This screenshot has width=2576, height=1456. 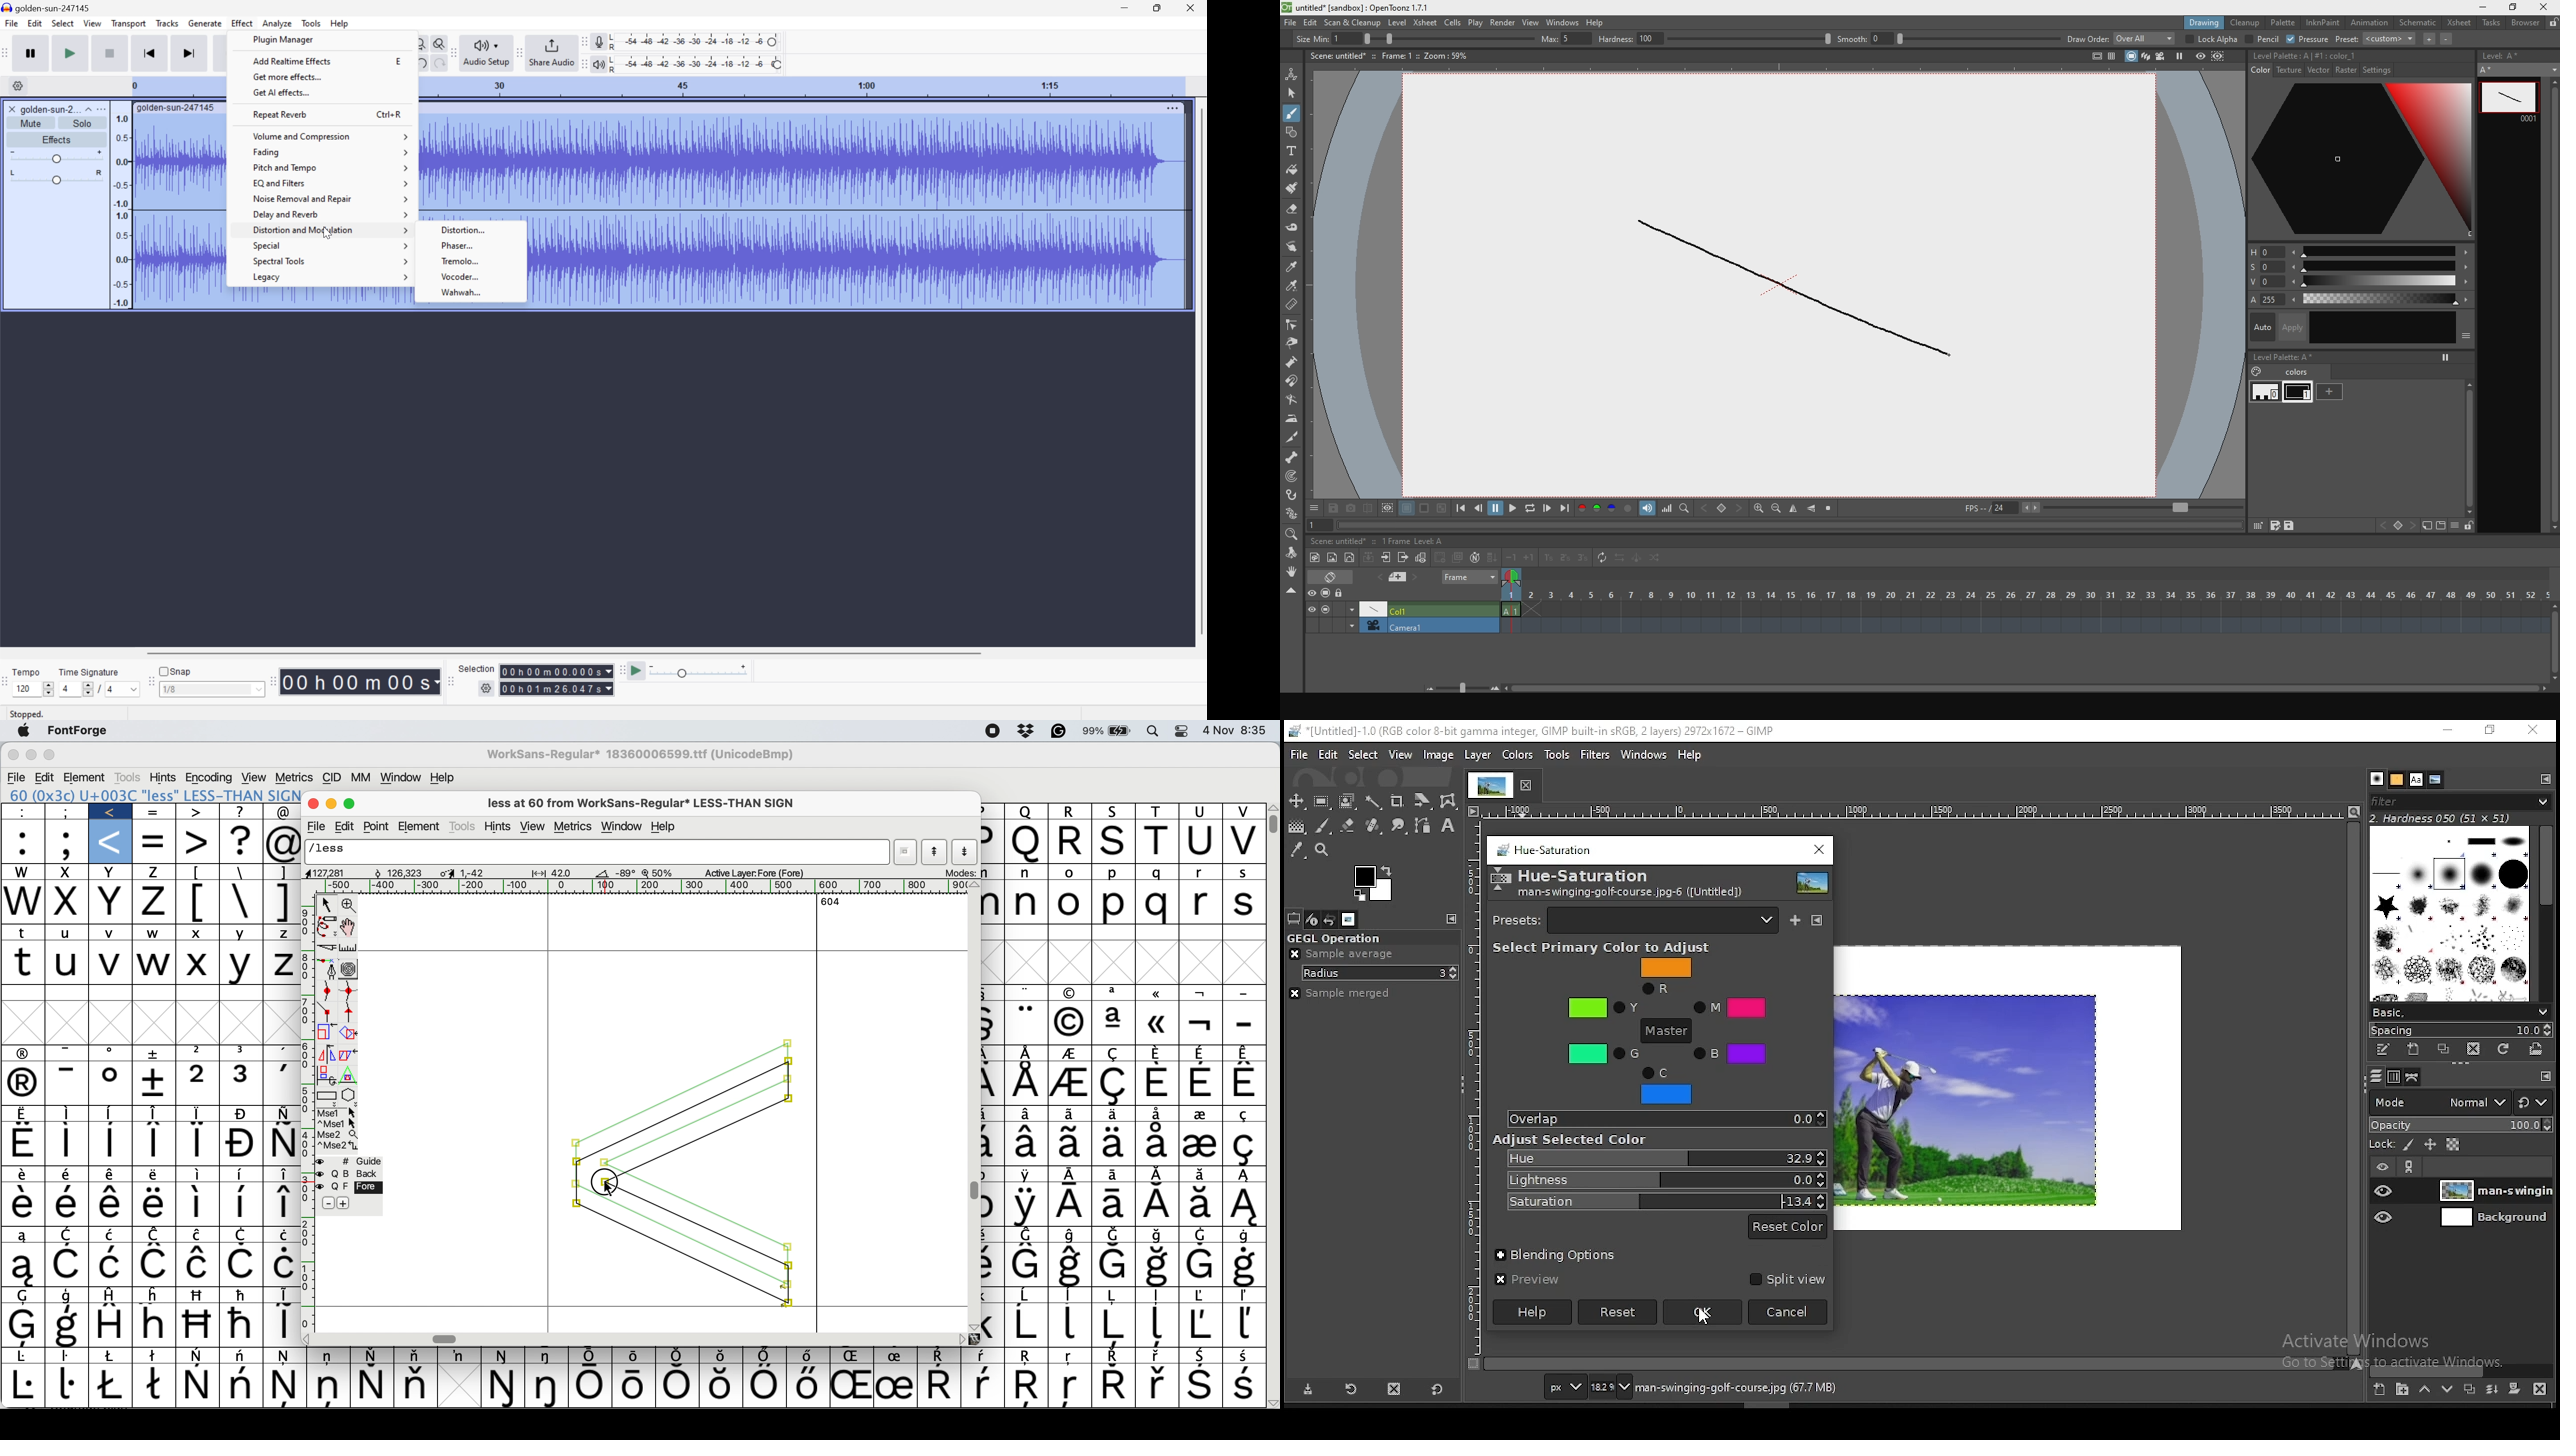 What do you see at coordinates (31, 123) in the screenshot?
I see `Mute` at bounding box center [31, 123].